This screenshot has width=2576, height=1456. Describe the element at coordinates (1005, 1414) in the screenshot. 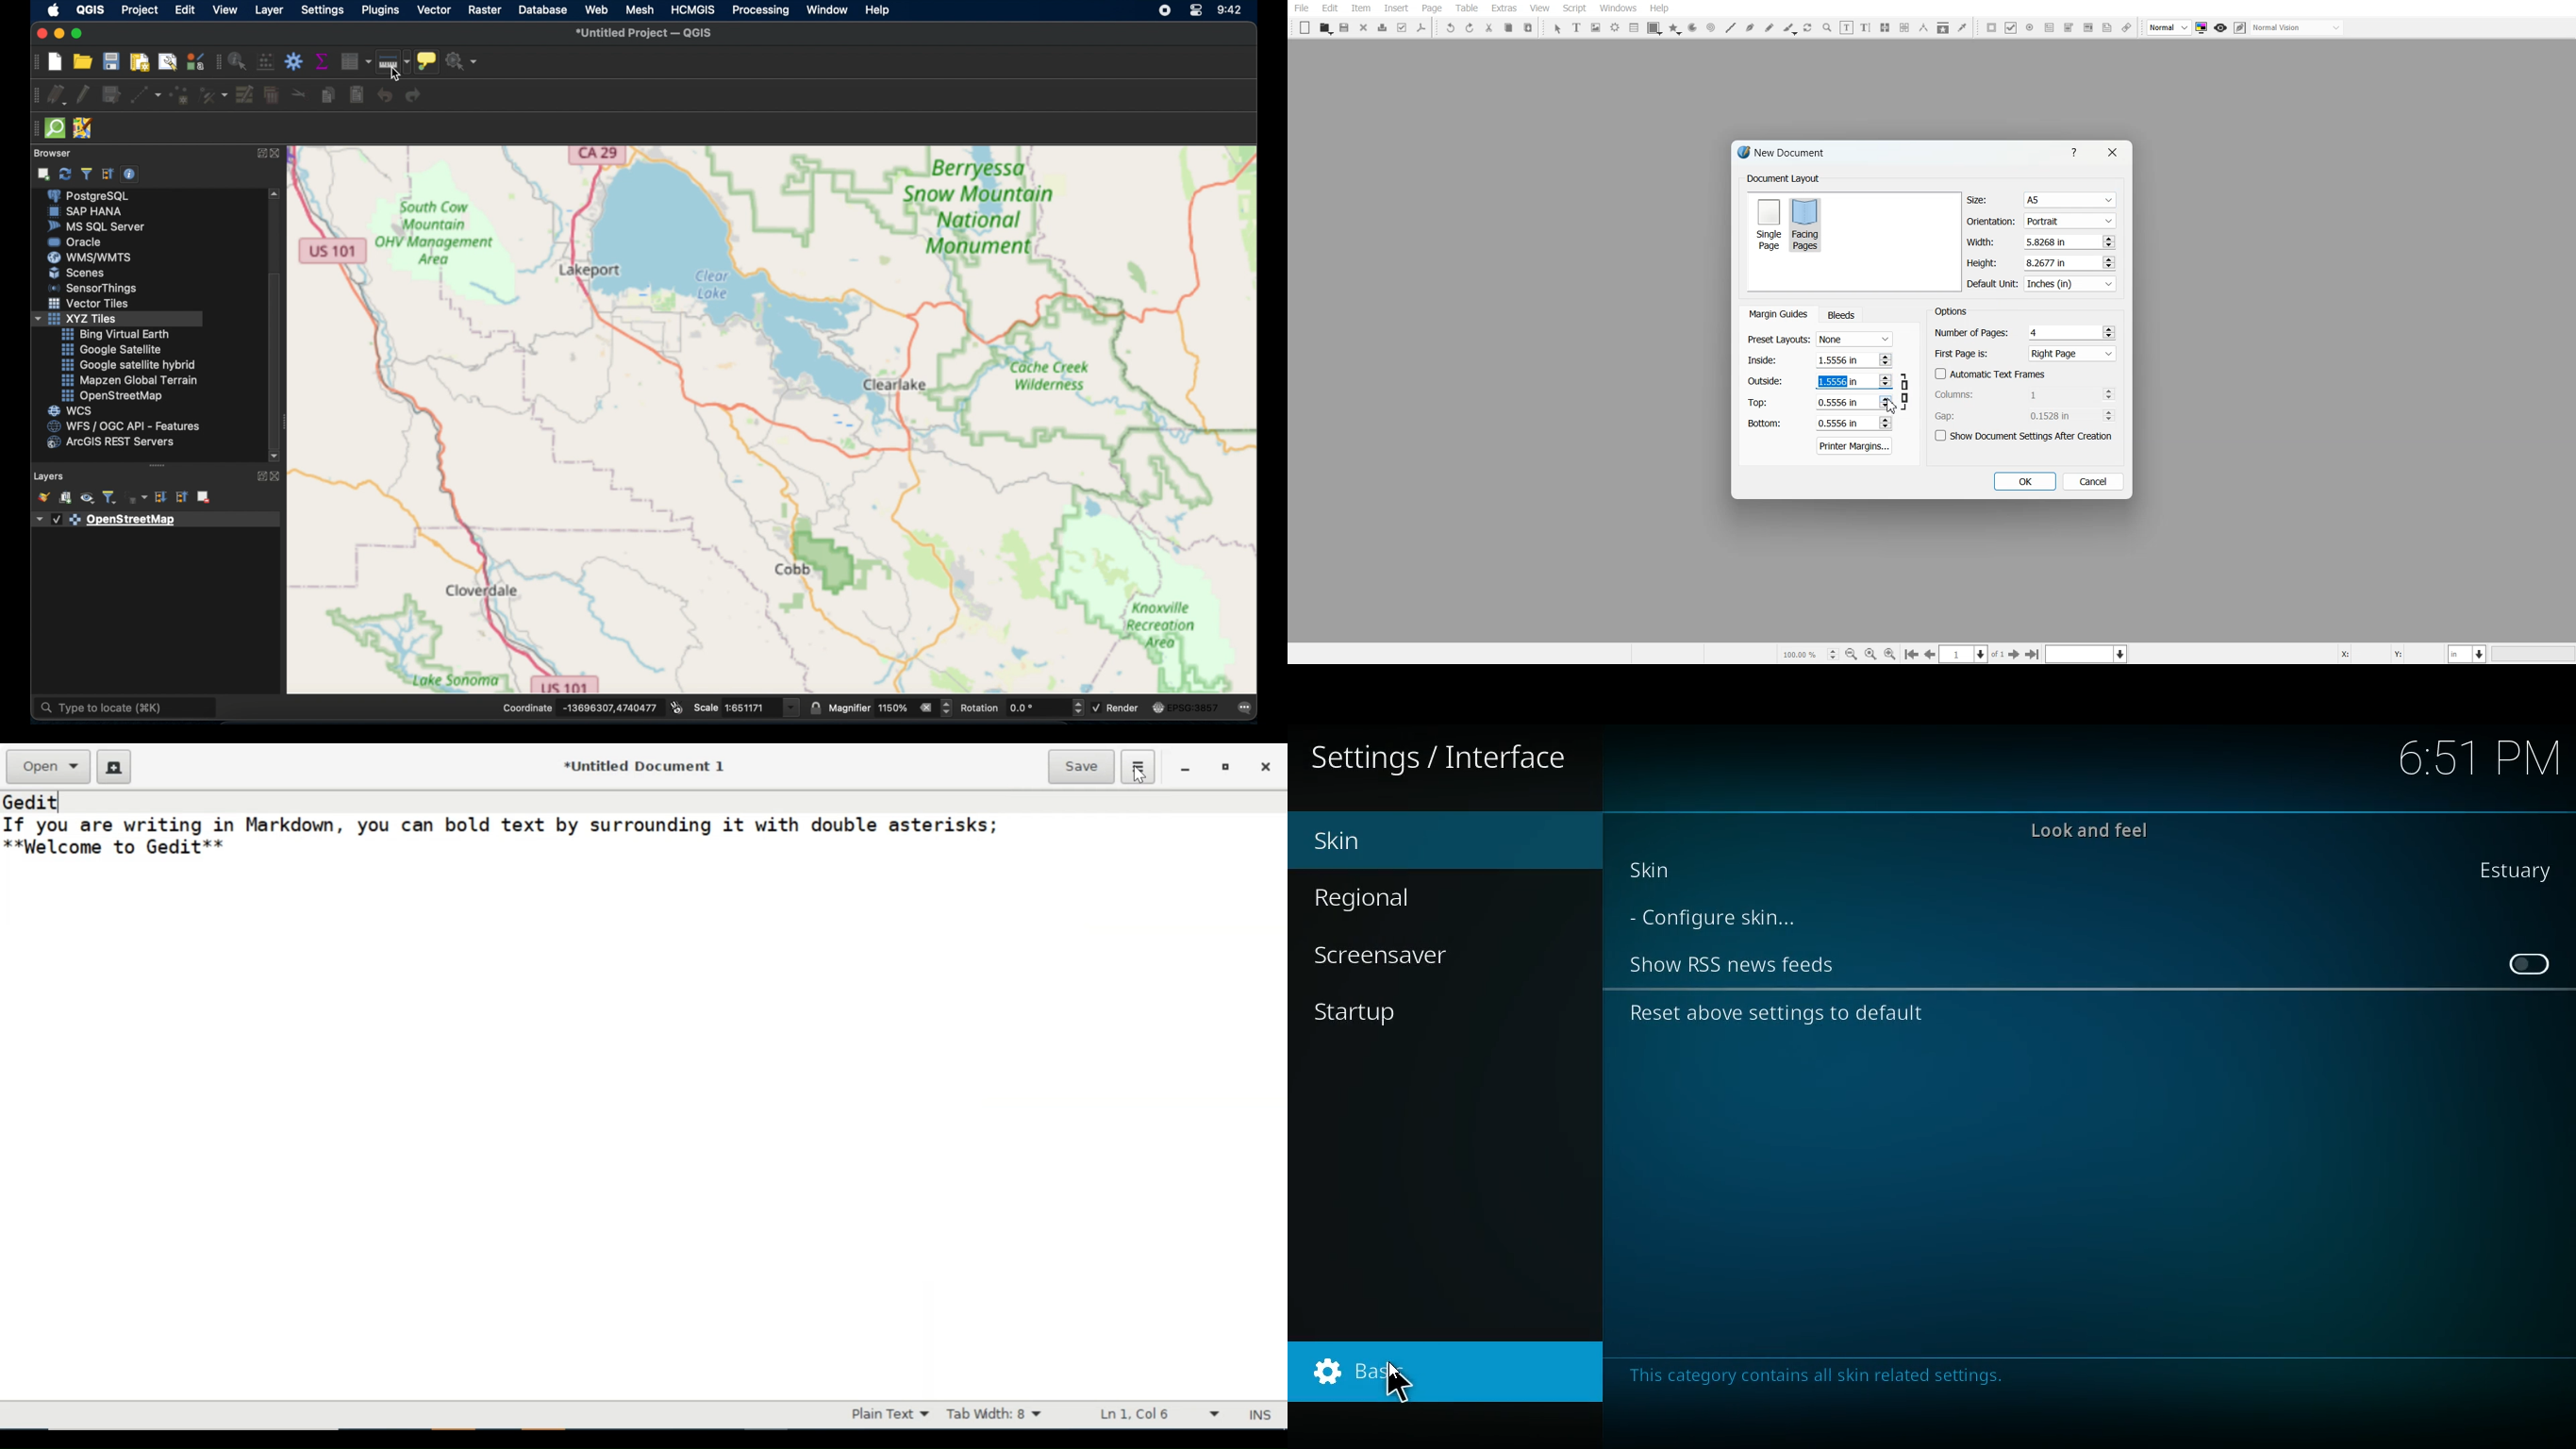

I see `Tab Width` at that location.